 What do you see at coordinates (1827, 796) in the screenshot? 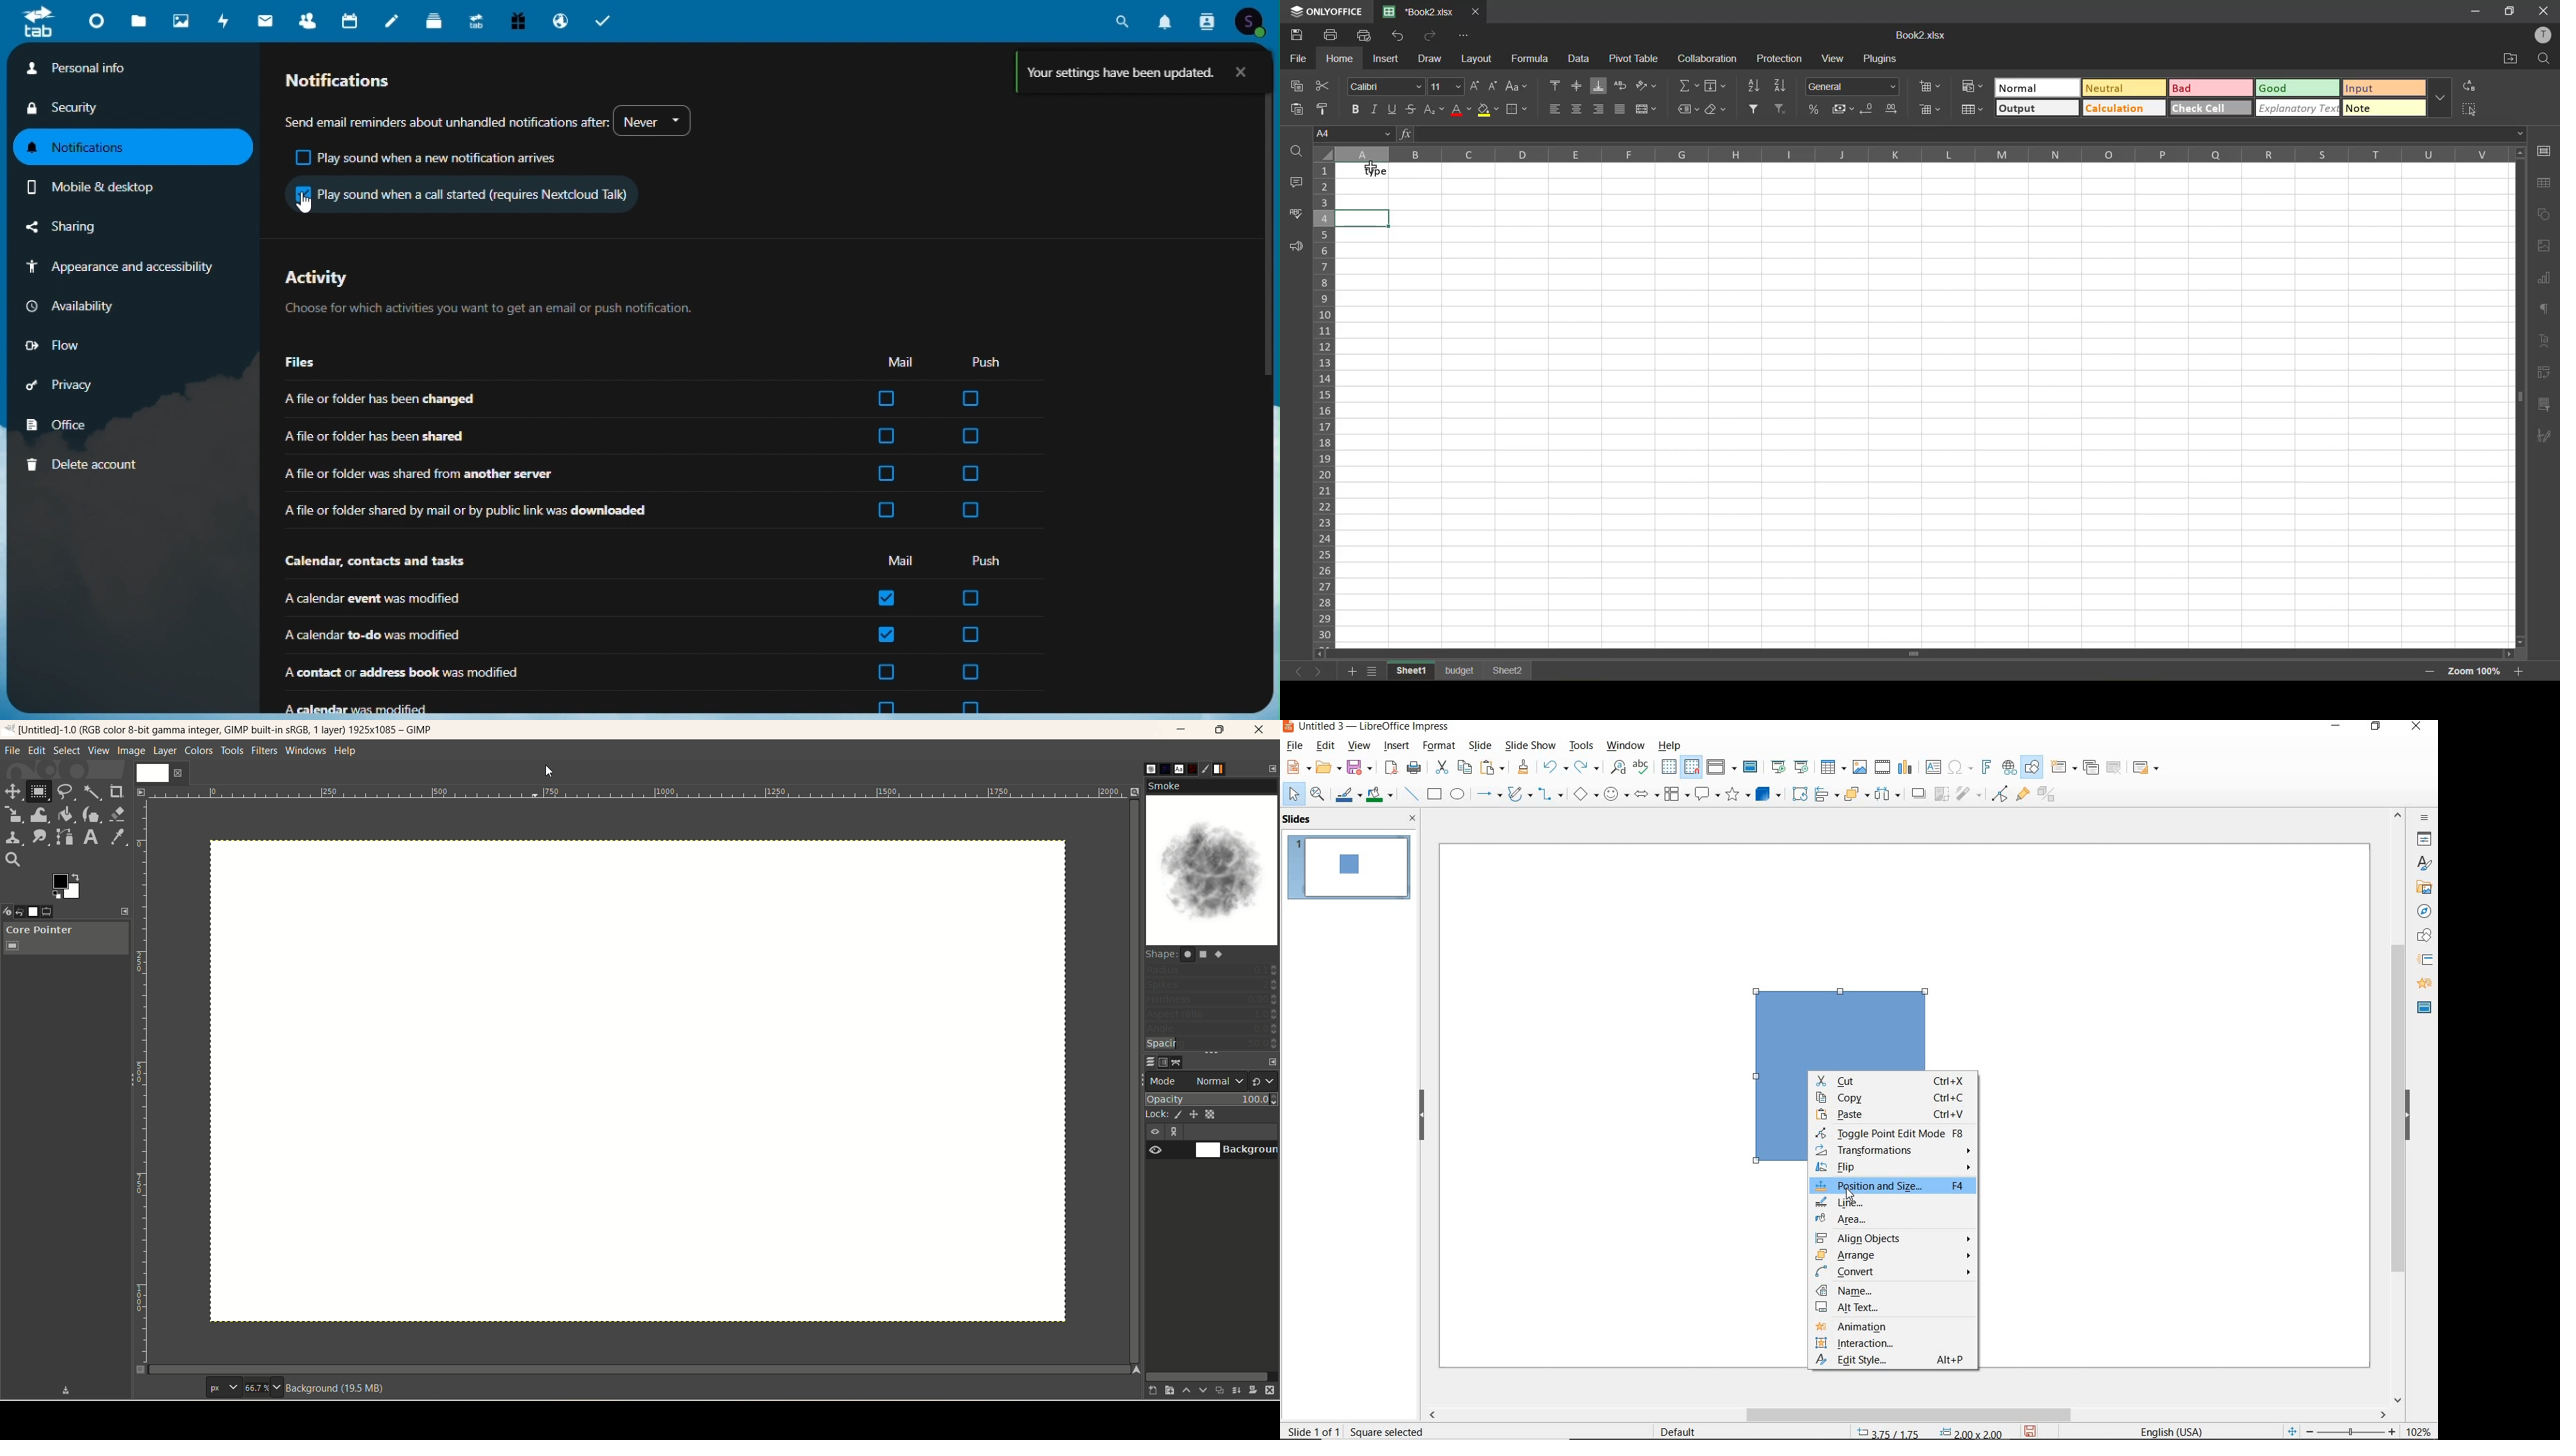
I see `align objects` at bounding box center [1827, 796].